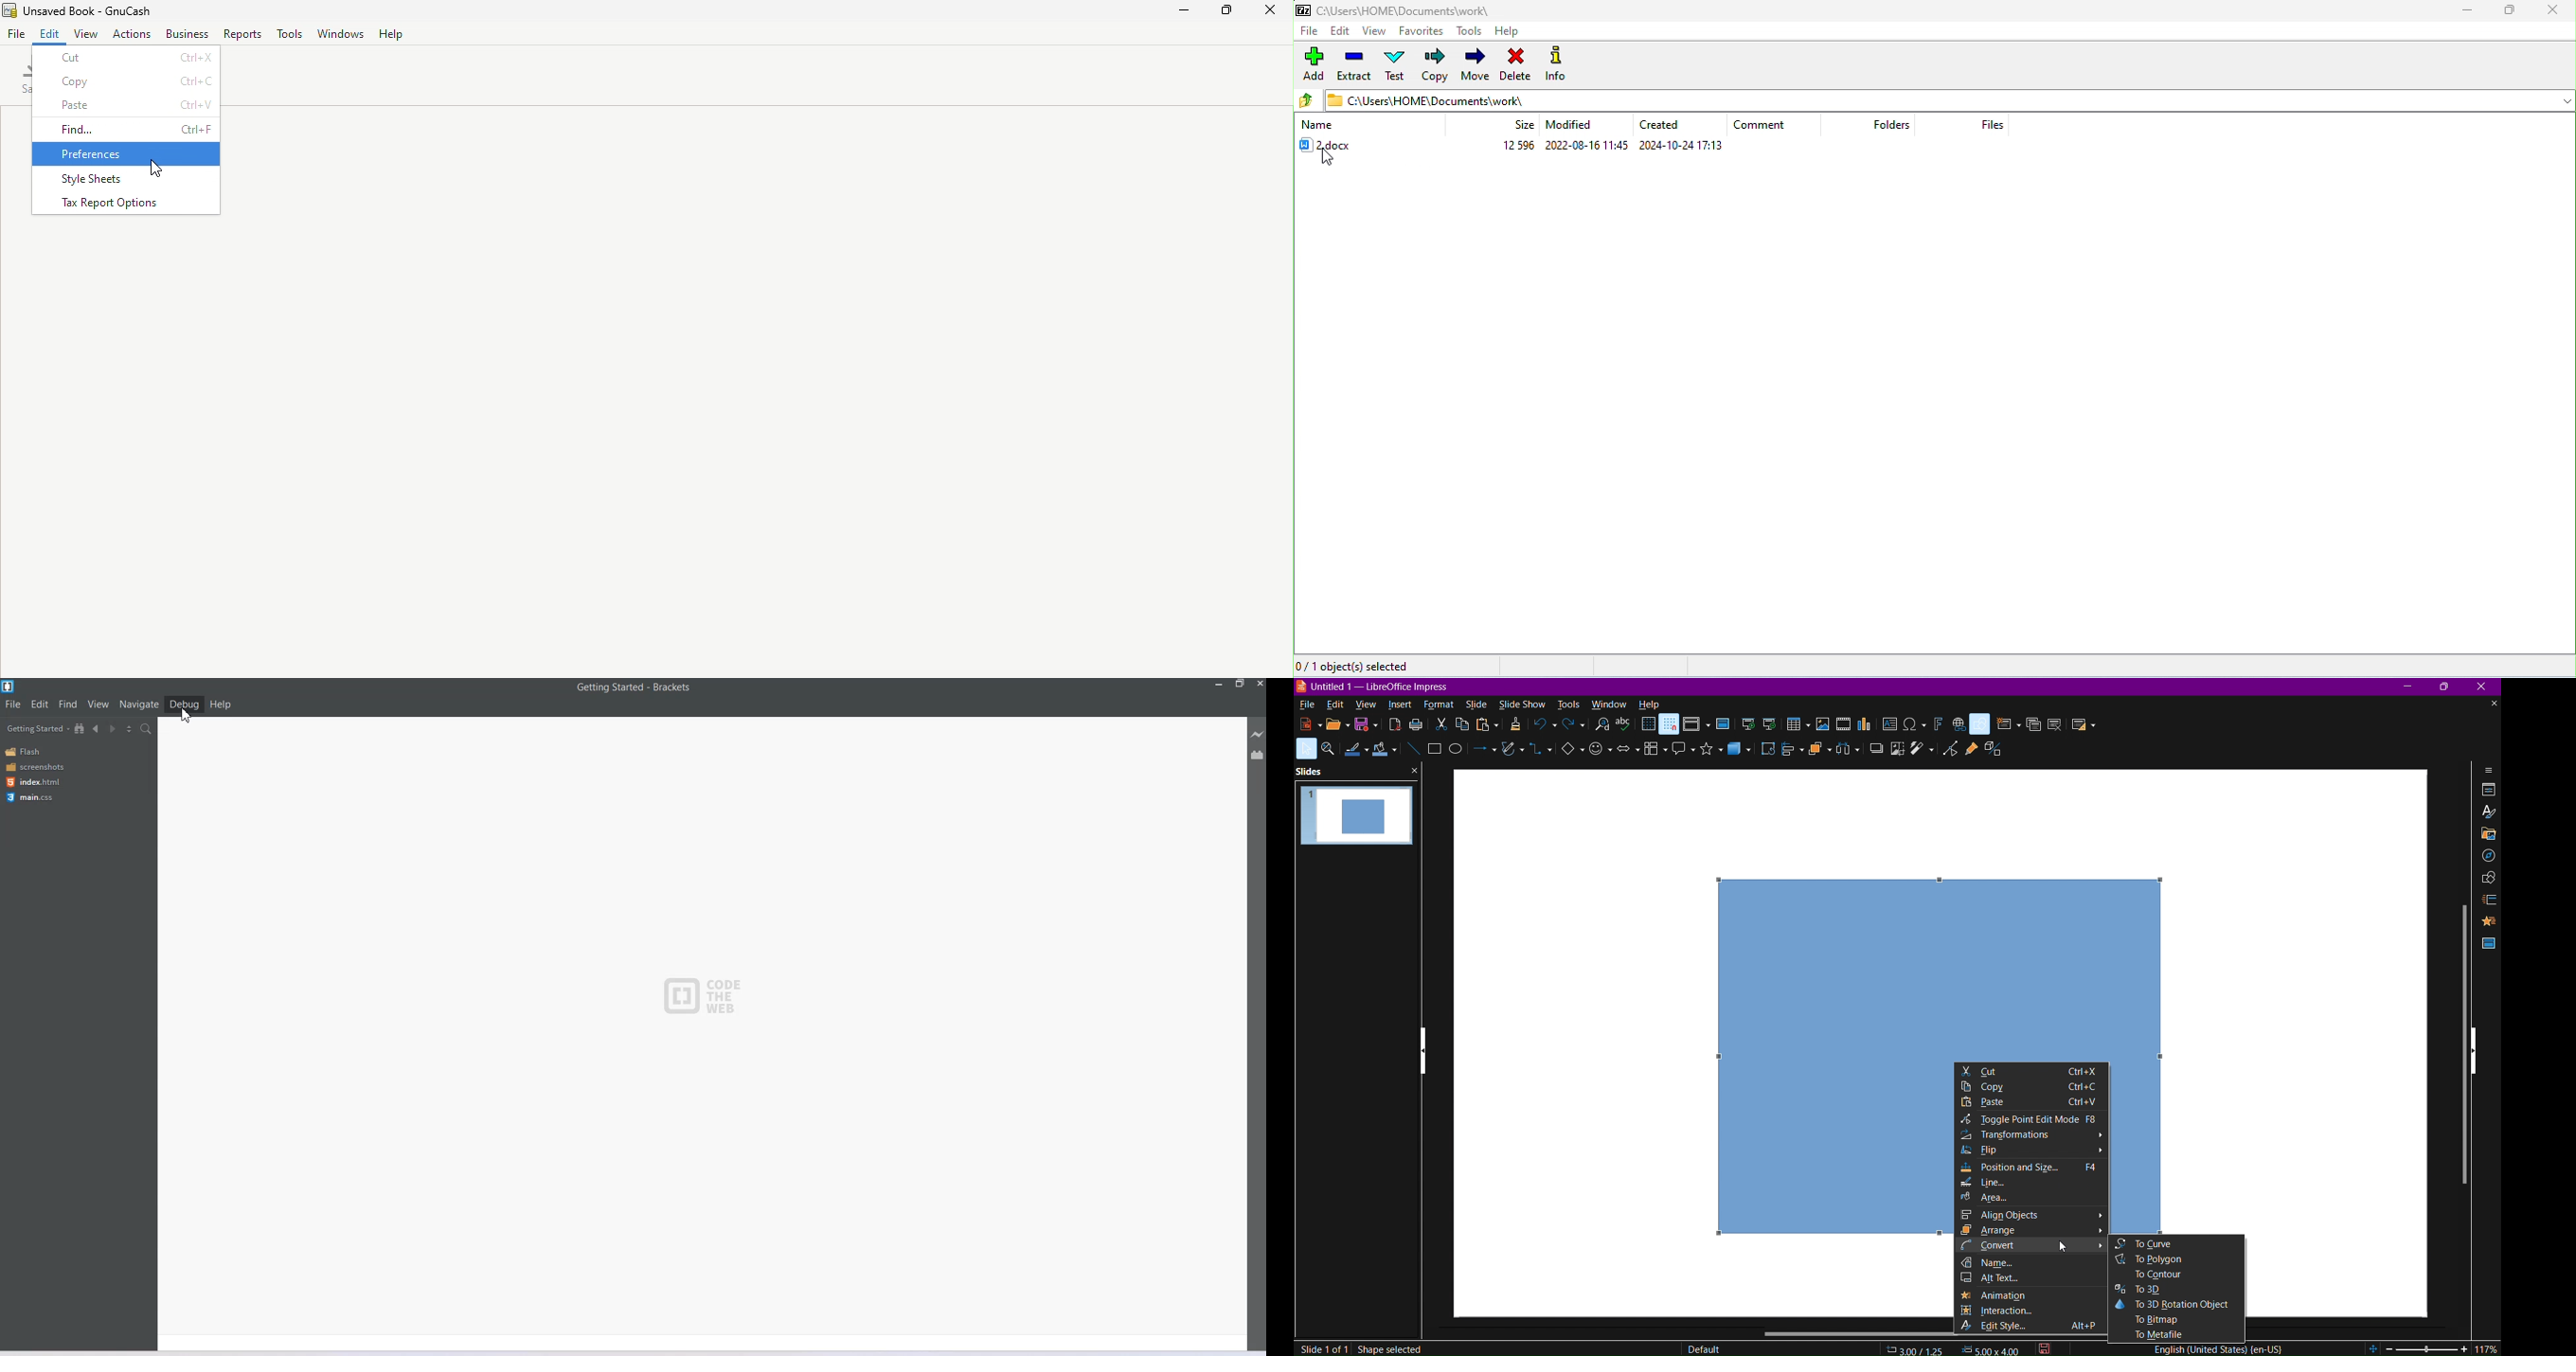 The height and width of the screenshot is (1372, 2576). What do you see at coordinates (2043, 1348) in the screenshot?
I see `click to save document` at bounding box center [2043, 1348].